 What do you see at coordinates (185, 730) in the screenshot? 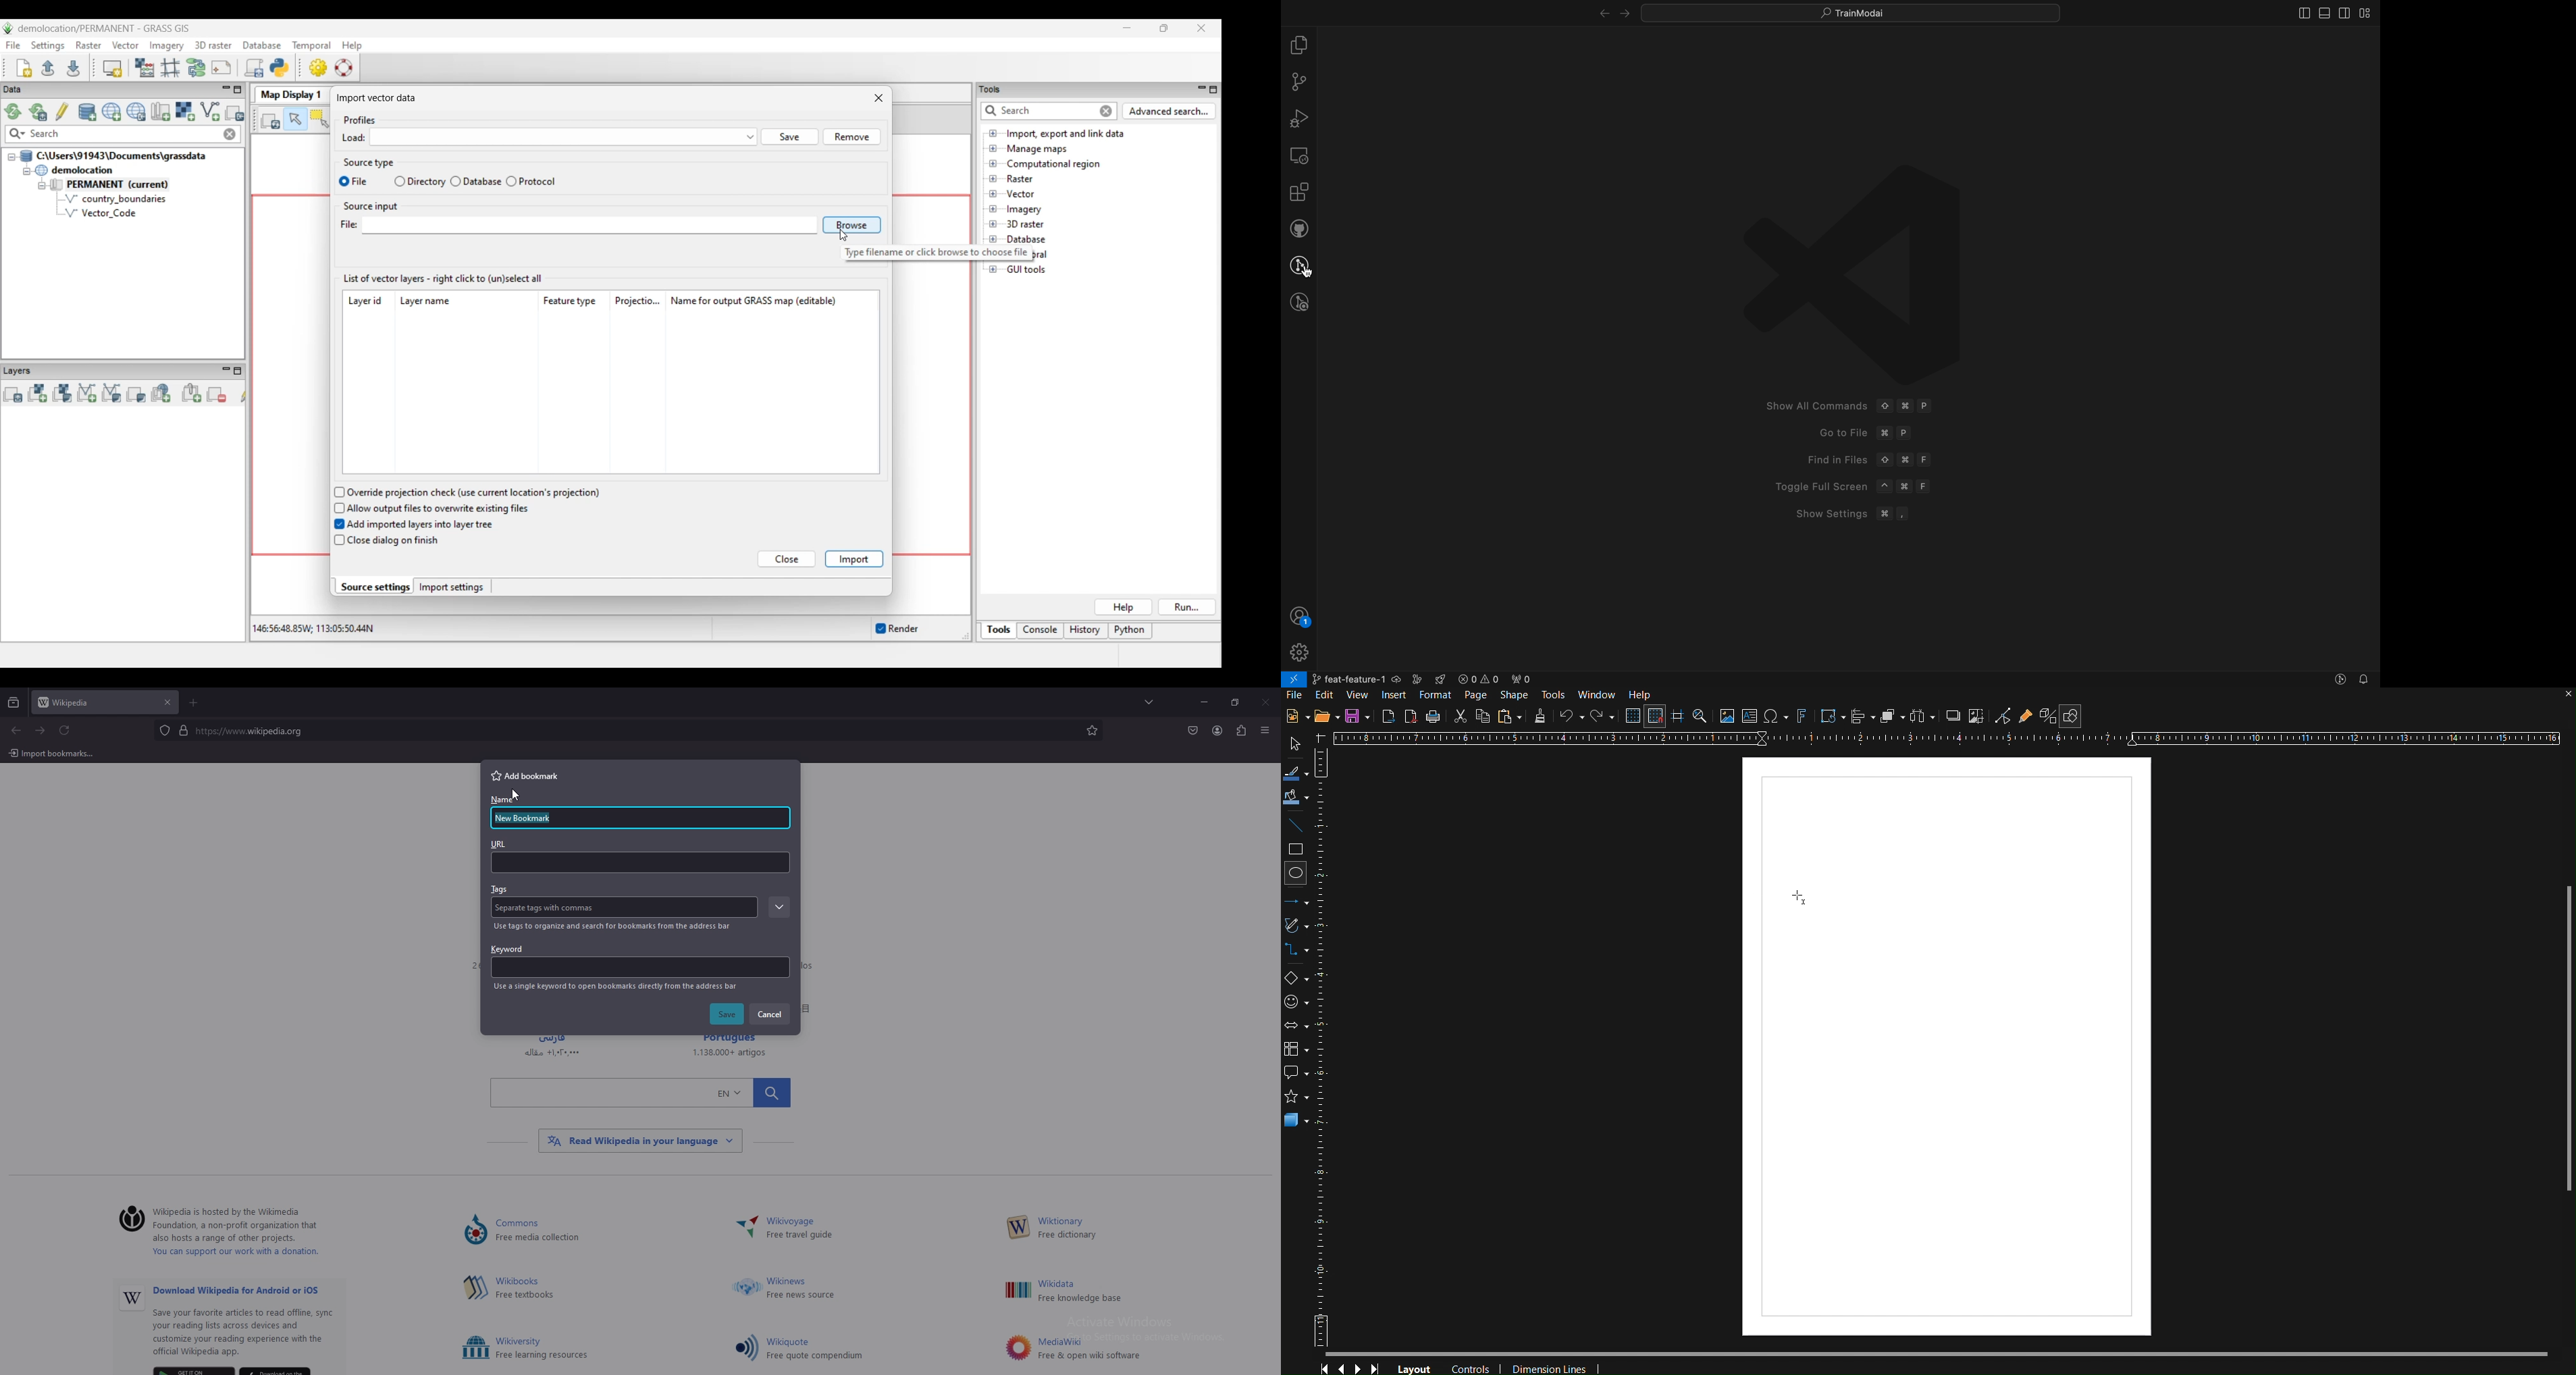
I see `digicert verified` at bounding box center [185, 730].